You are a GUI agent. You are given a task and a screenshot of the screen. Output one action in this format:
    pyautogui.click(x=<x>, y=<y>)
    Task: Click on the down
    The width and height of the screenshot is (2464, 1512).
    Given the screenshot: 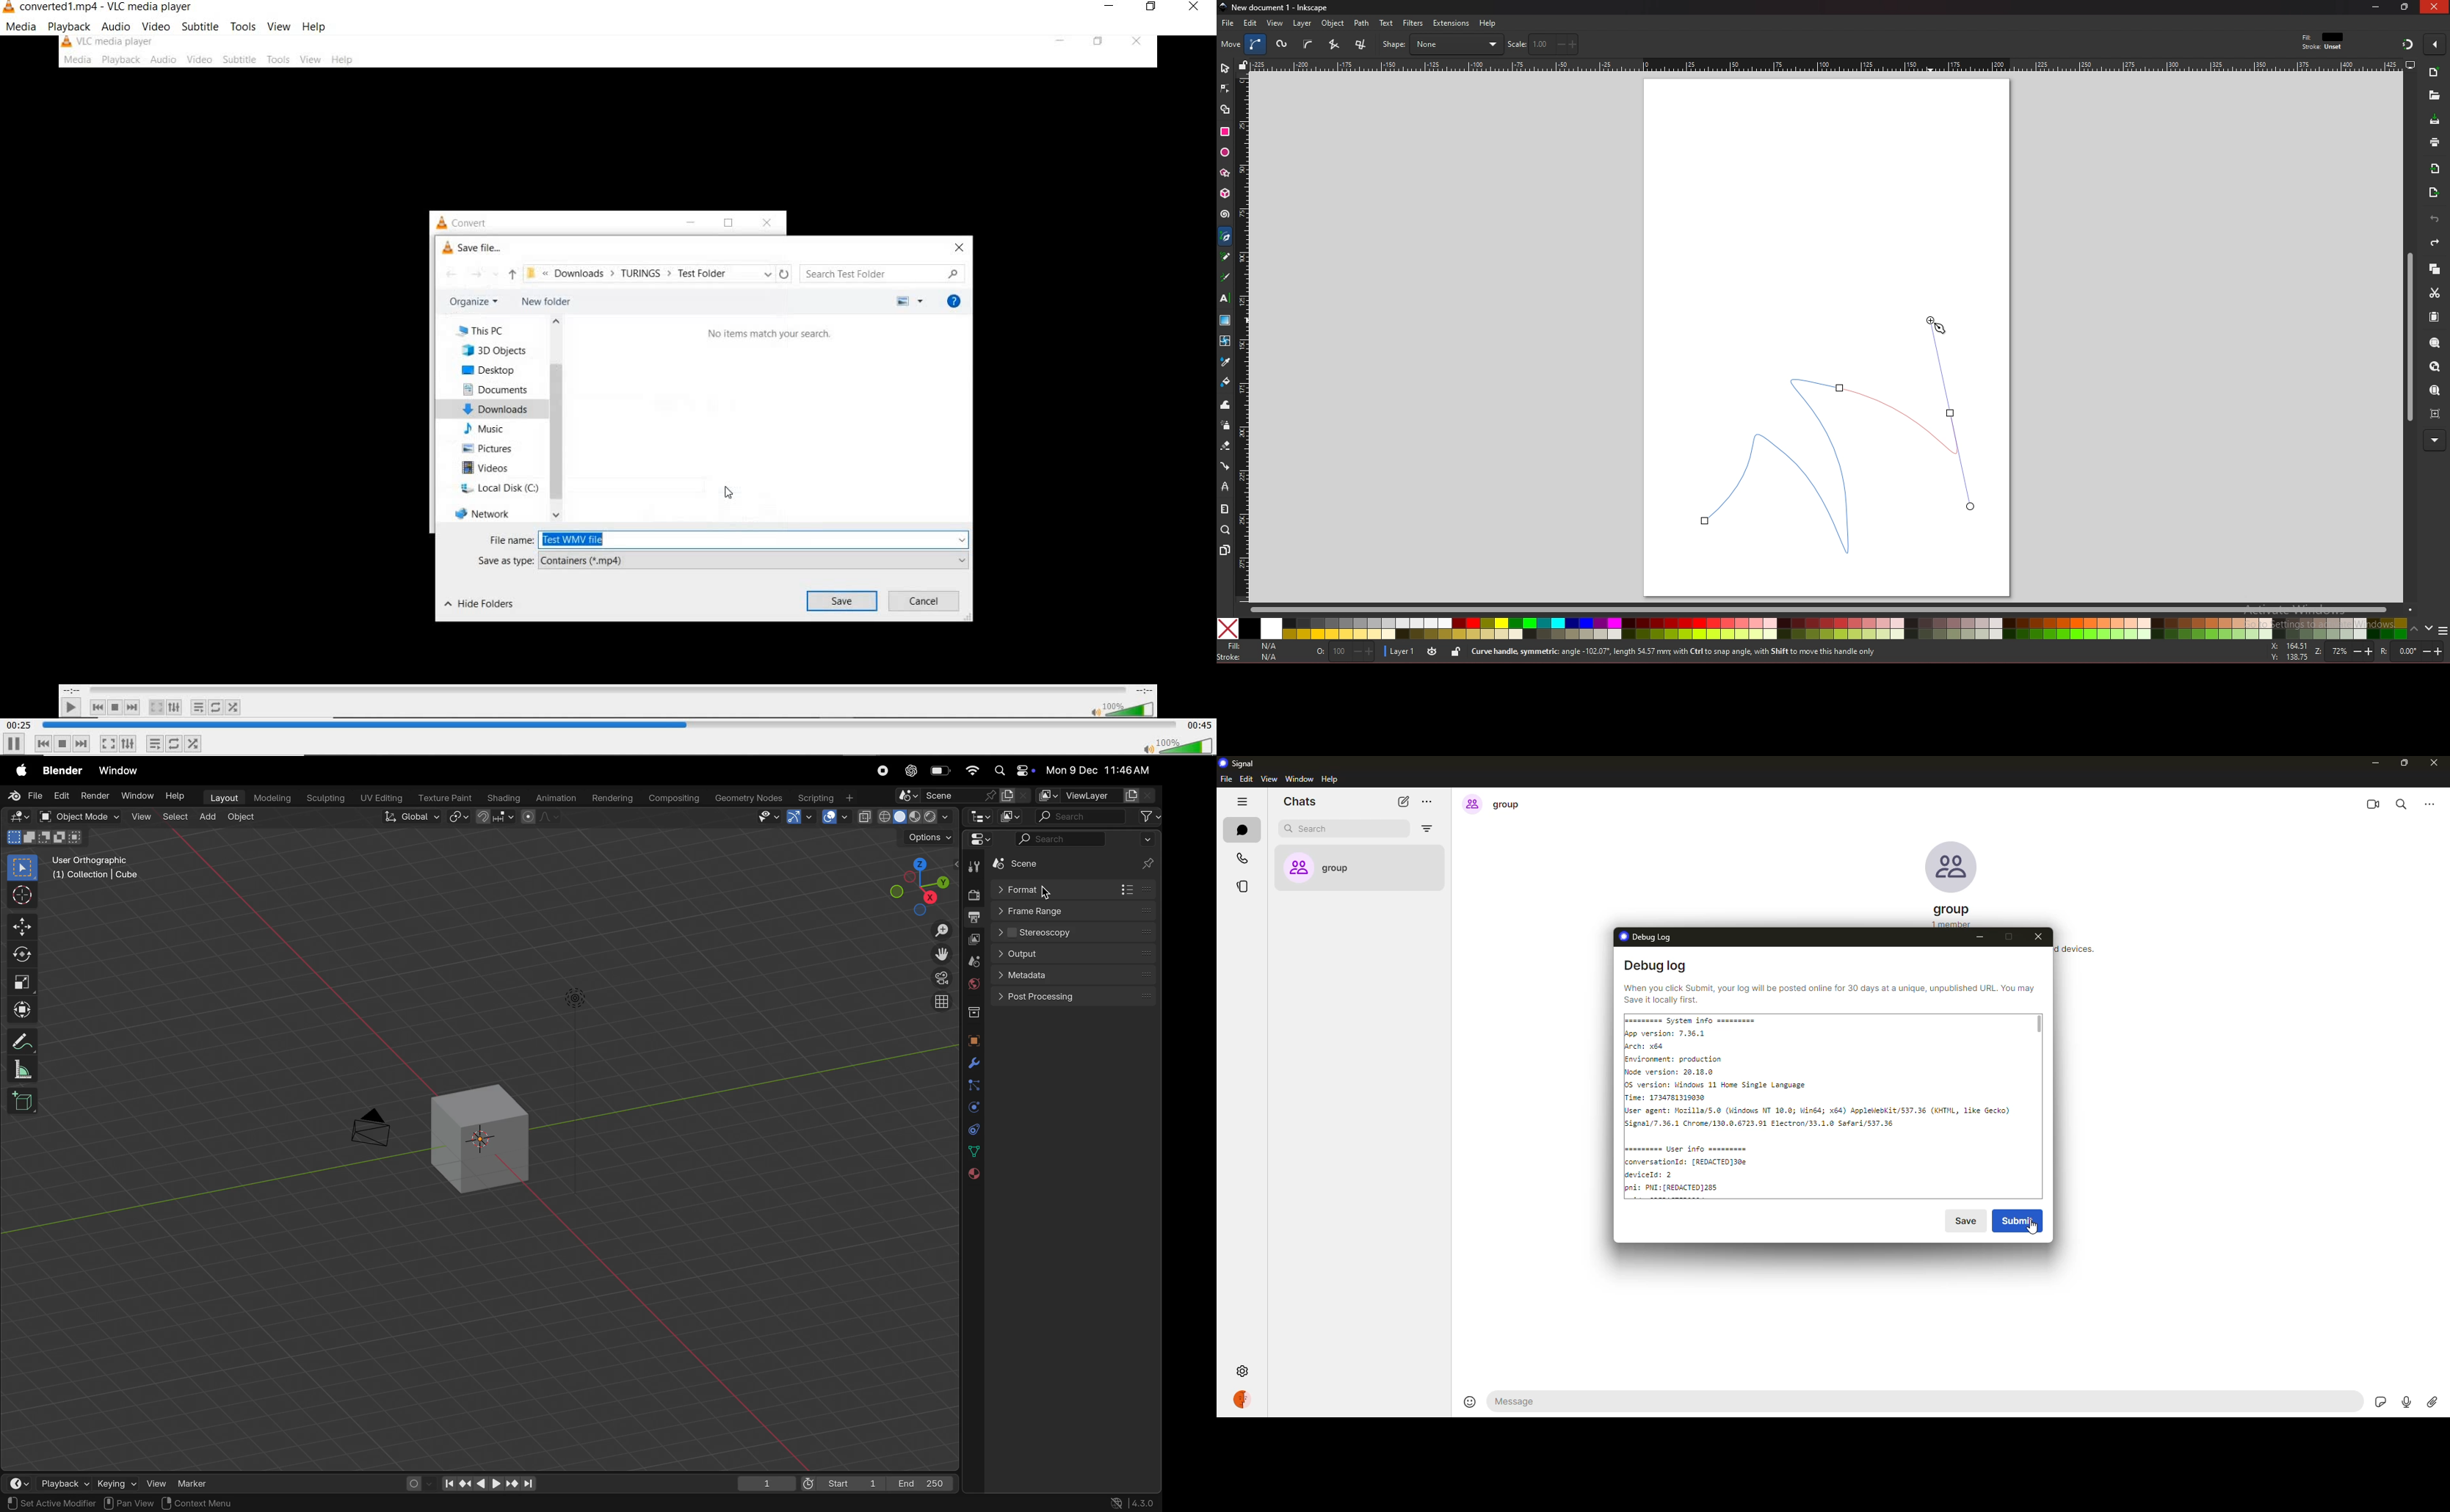 What is the action you would take?
    pyautogui.click(x=2429, y=629)
    